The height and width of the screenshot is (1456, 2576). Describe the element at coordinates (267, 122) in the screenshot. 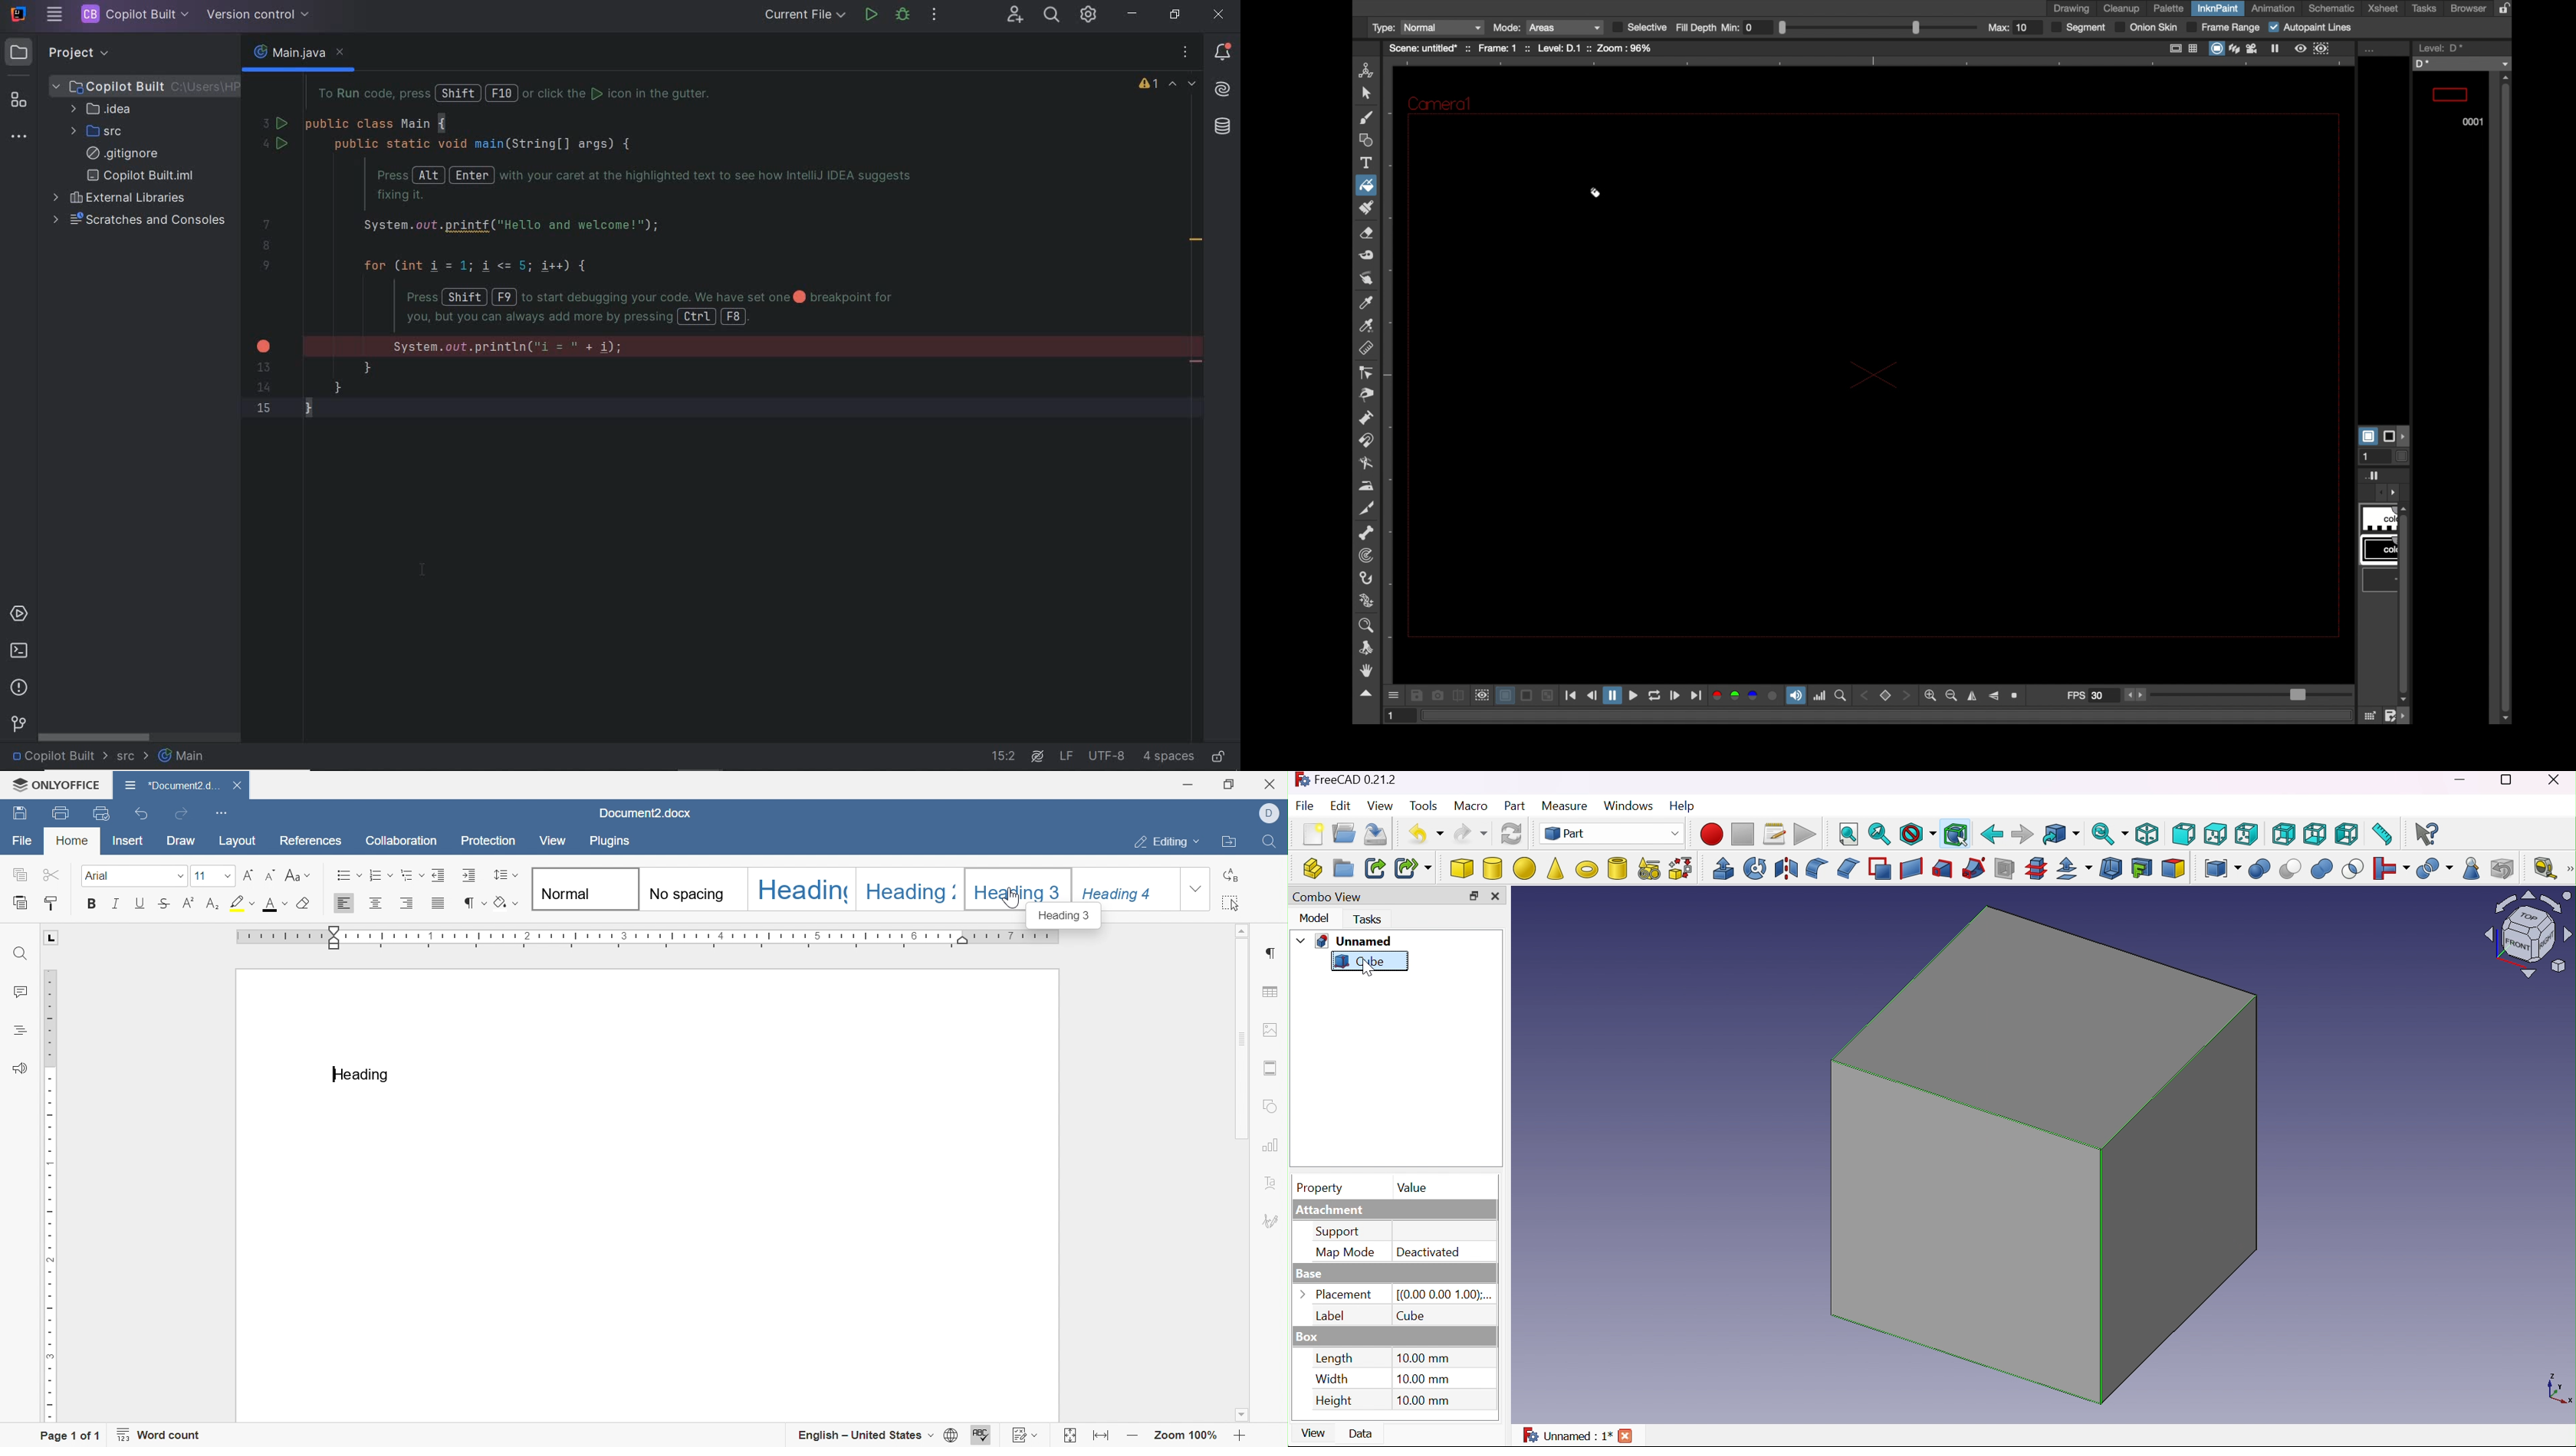

I see `3` at that location.